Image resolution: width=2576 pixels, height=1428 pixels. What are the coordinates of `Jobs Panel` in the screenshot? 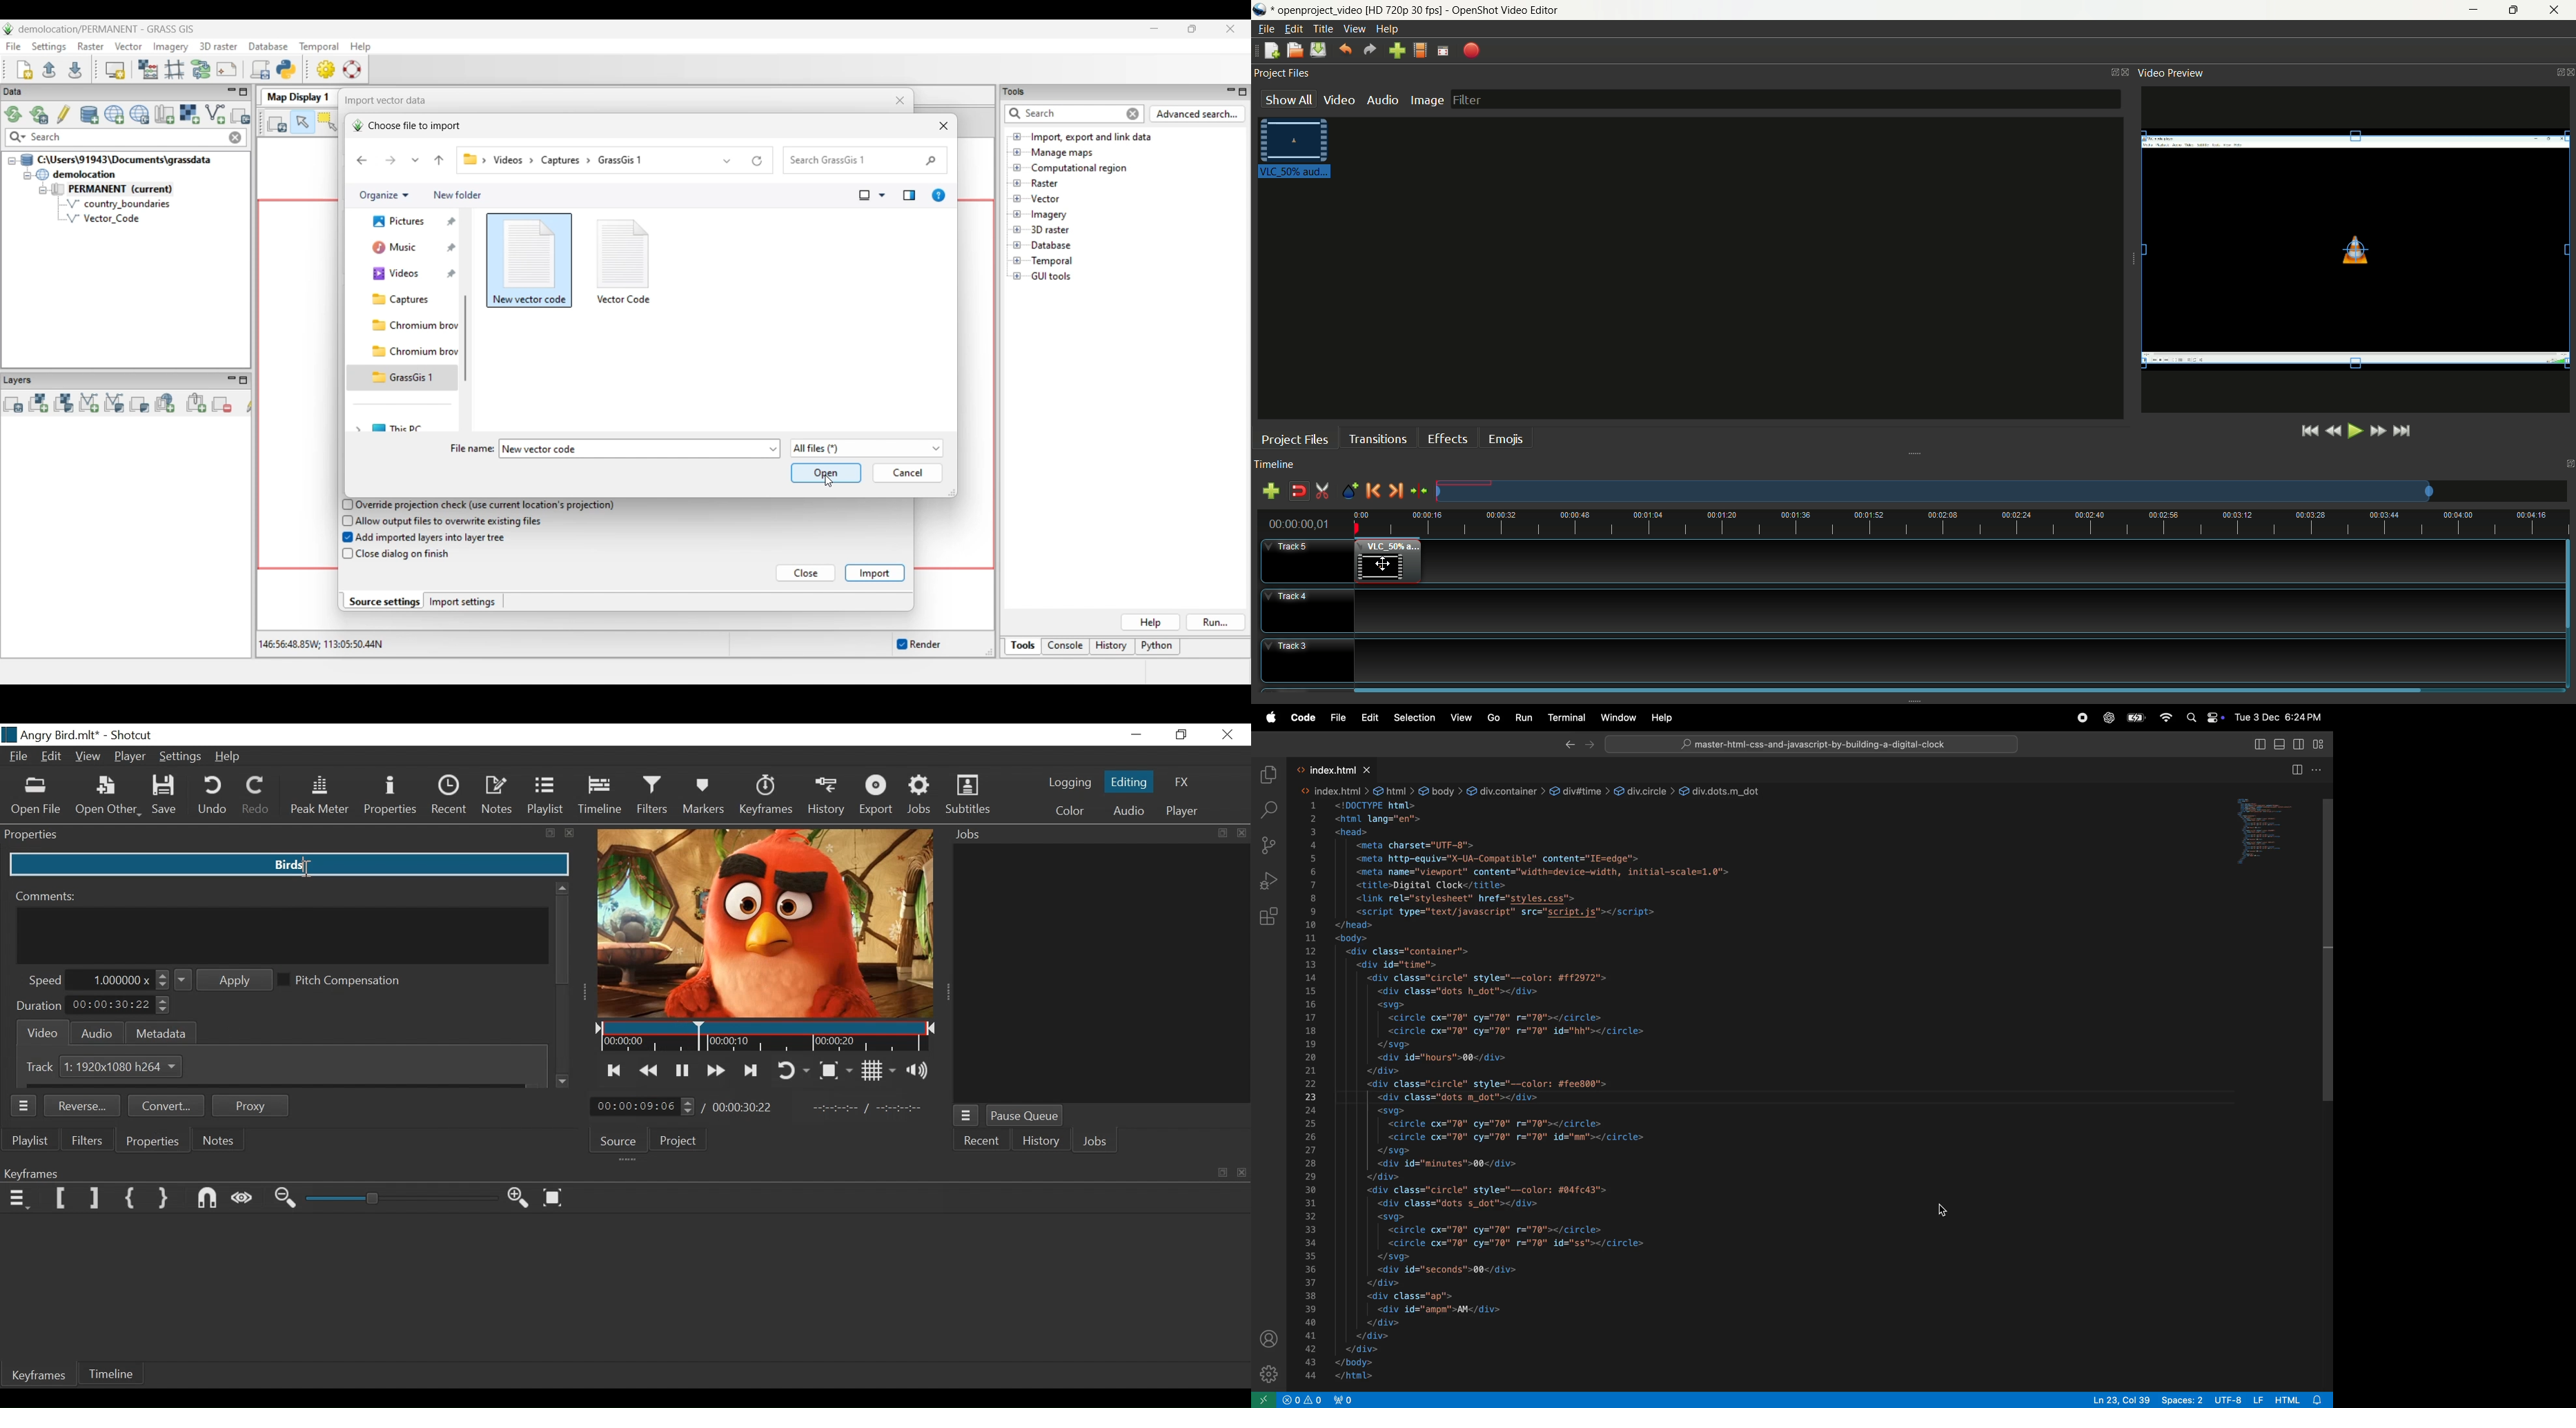 It's located at (1096, 834).